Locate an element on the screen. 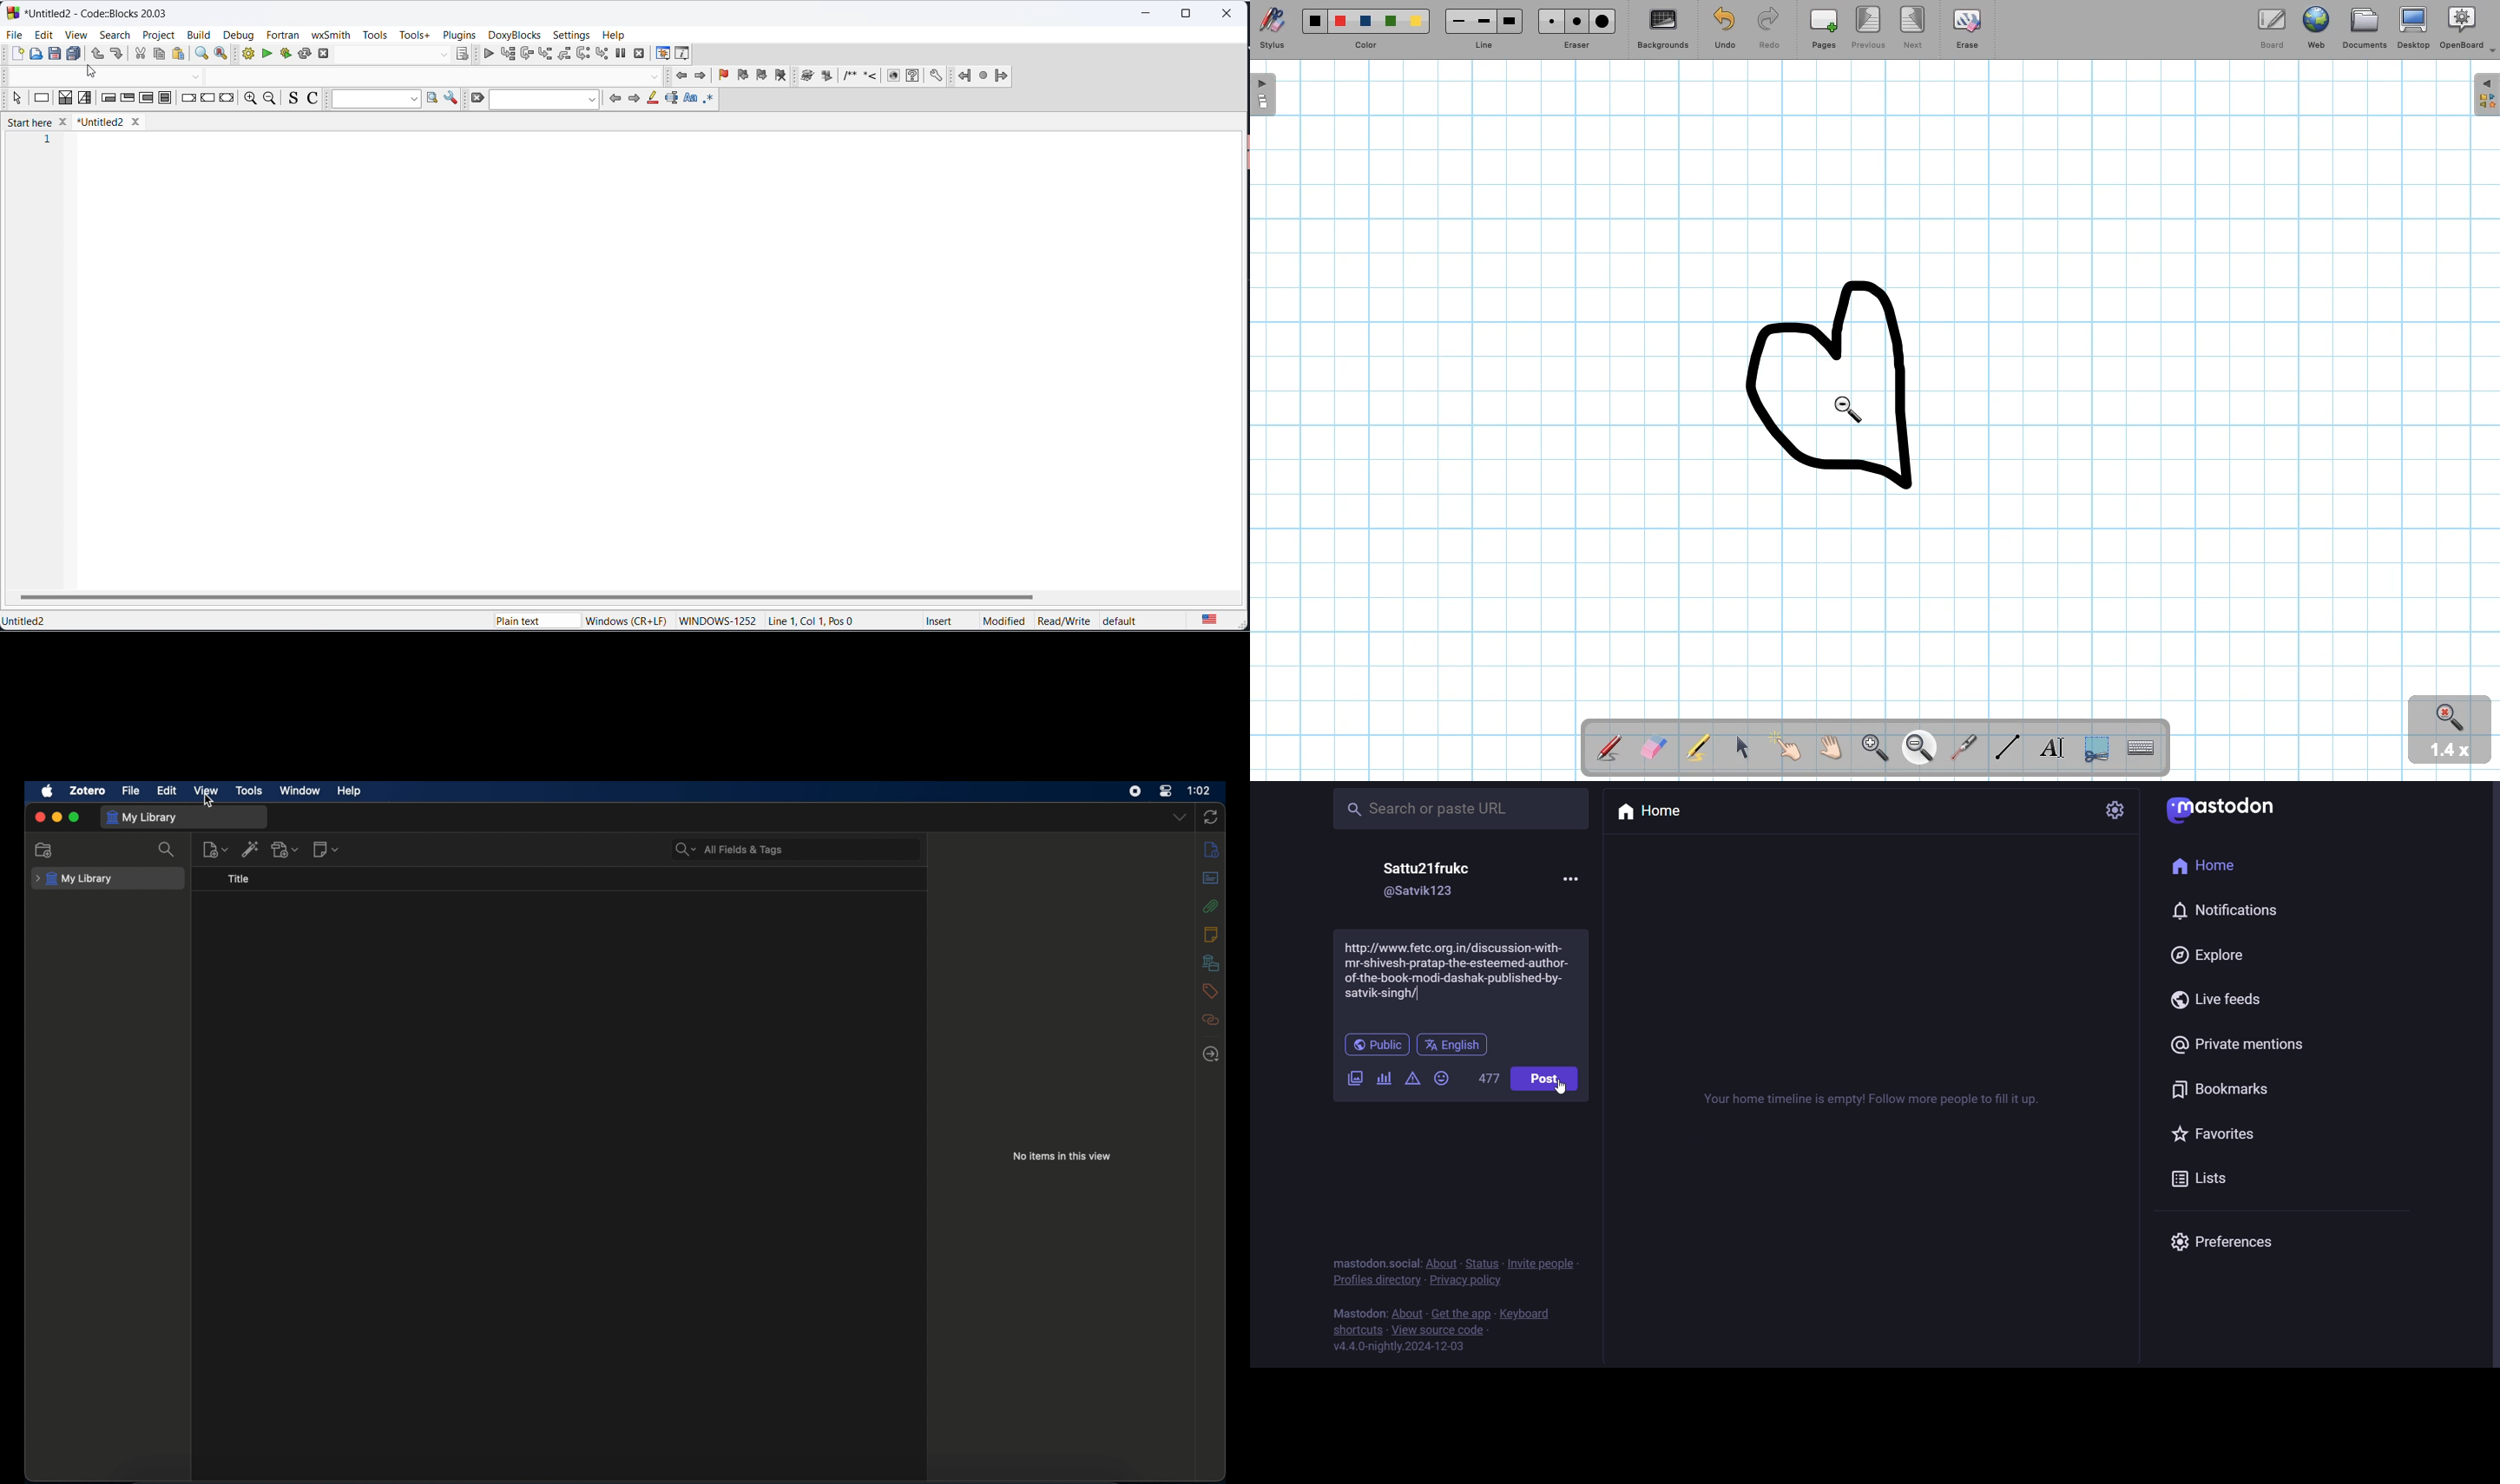 Image resolution: width=2520 pixels, height=1484 pixels. go back is located at coordinates (681, 76).